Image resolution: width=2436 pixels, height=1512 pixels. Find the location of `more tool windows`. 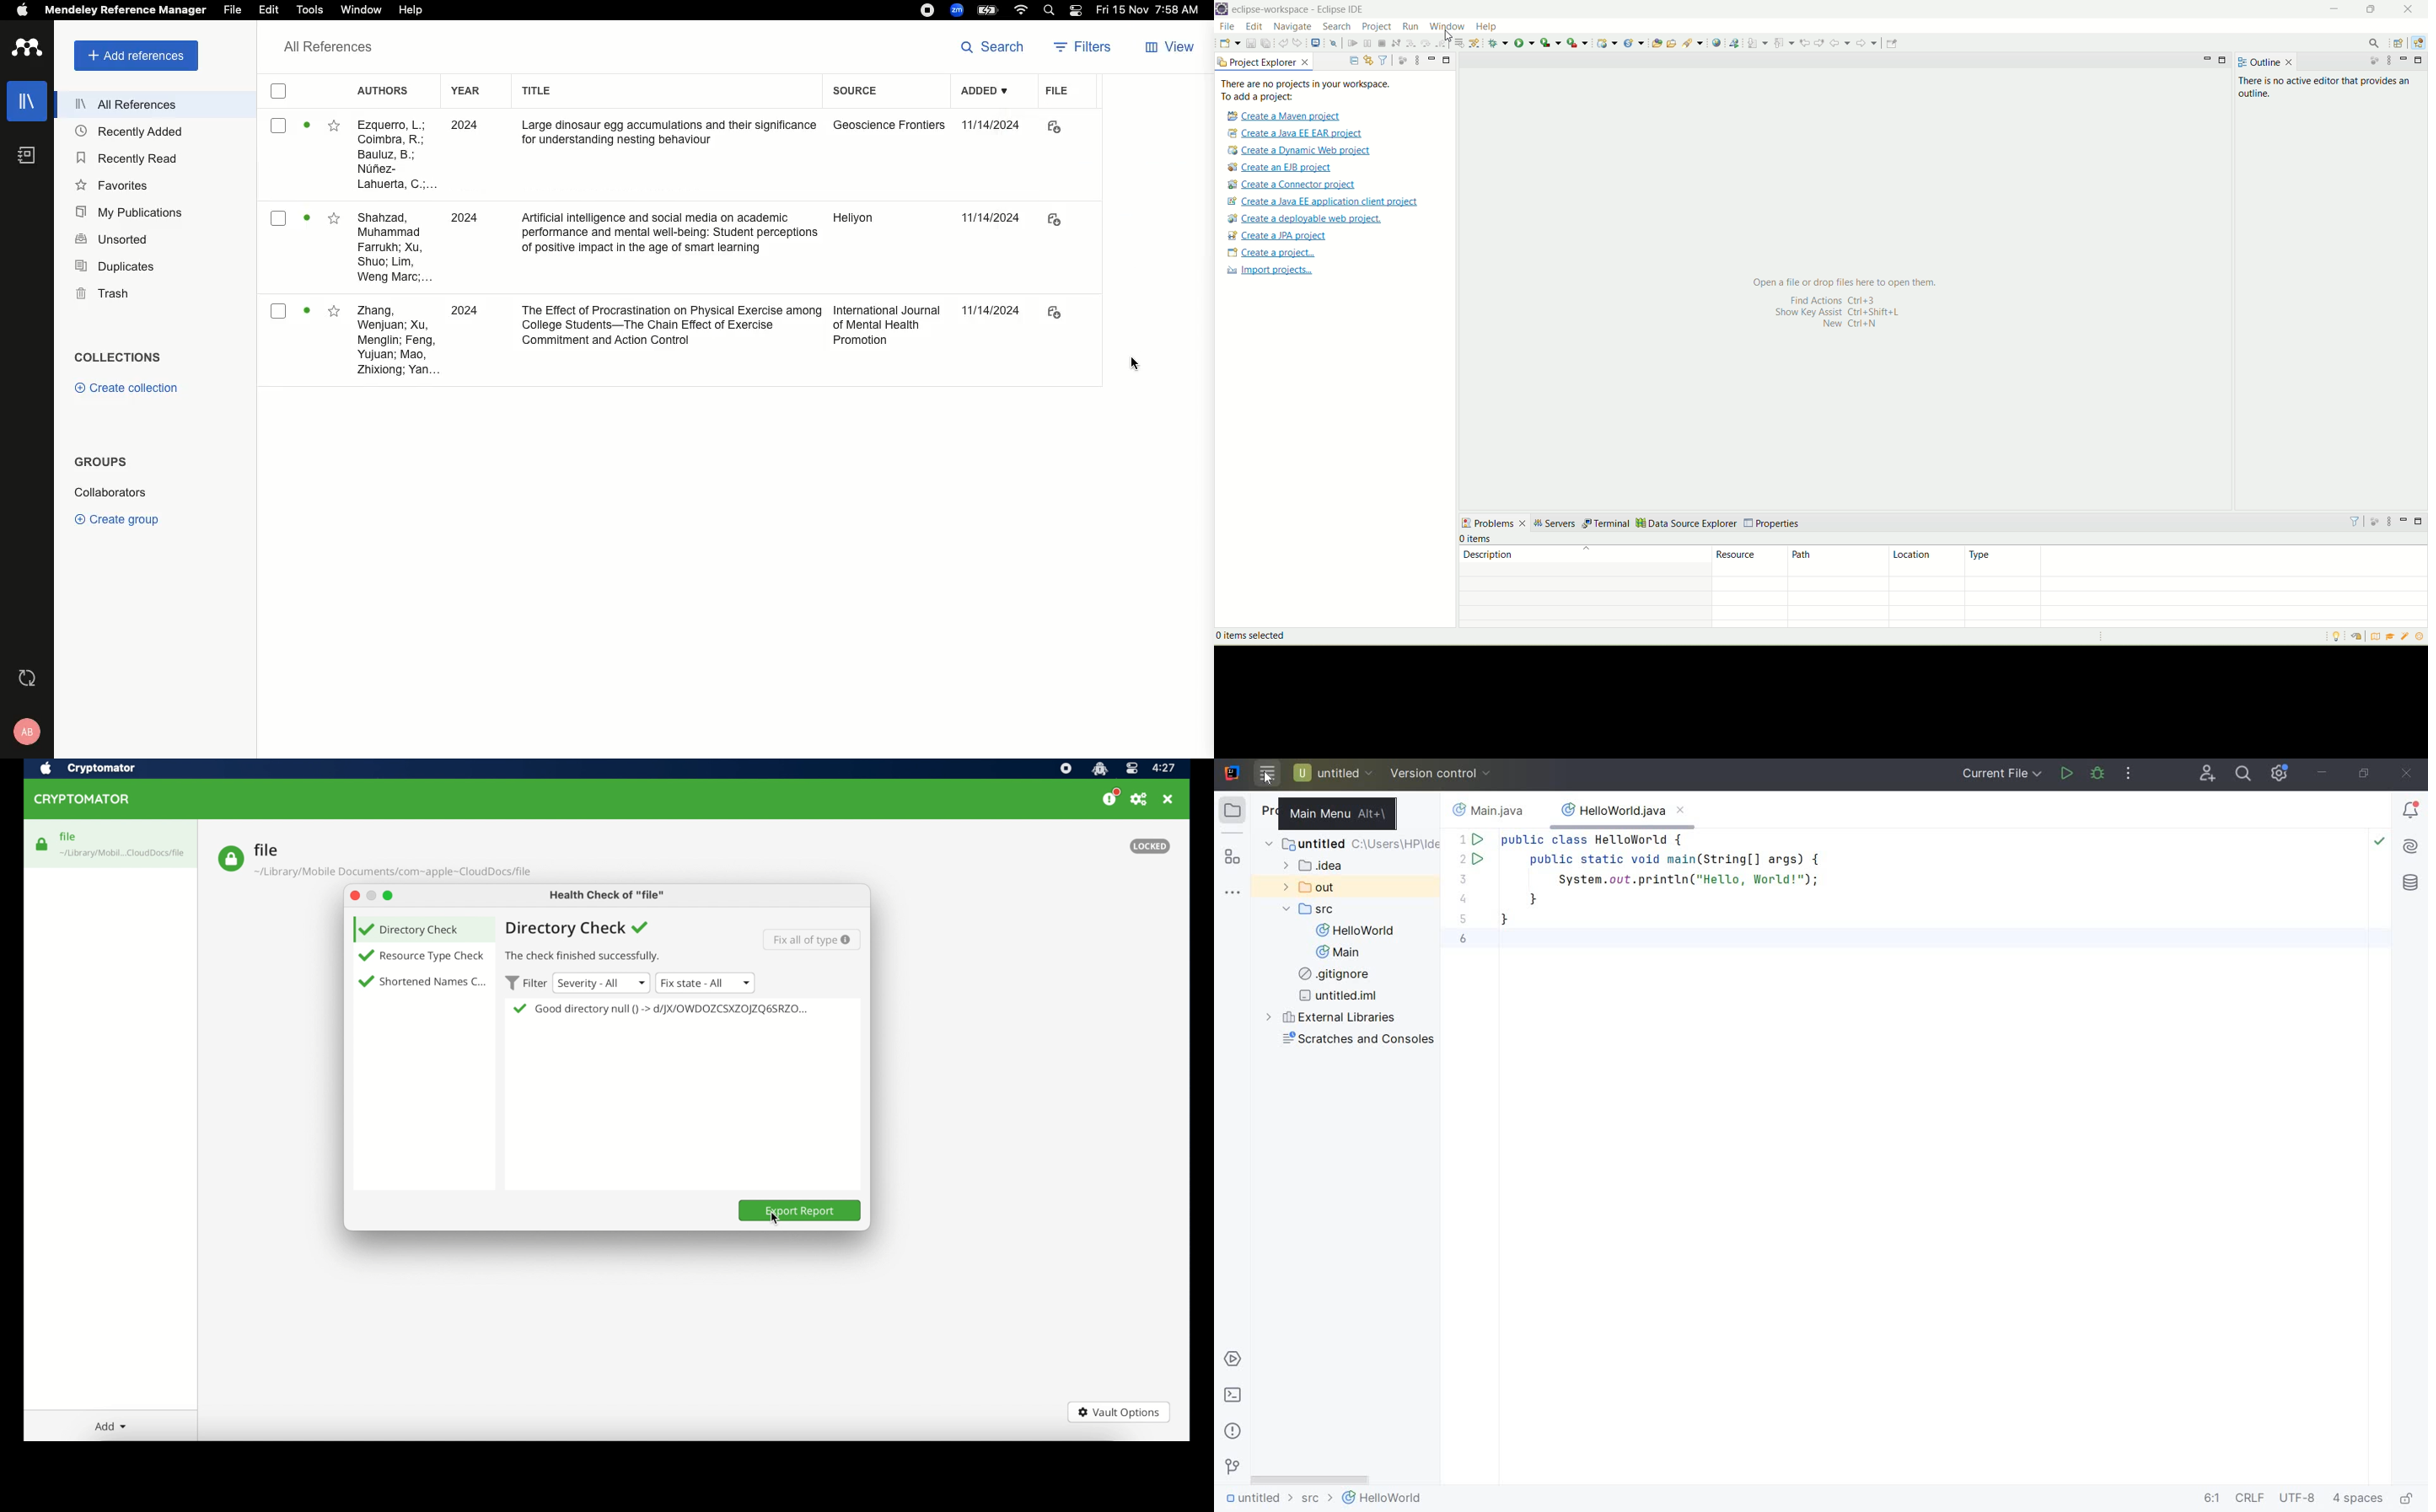

more tool windows is located at coordinates (1235, 894).